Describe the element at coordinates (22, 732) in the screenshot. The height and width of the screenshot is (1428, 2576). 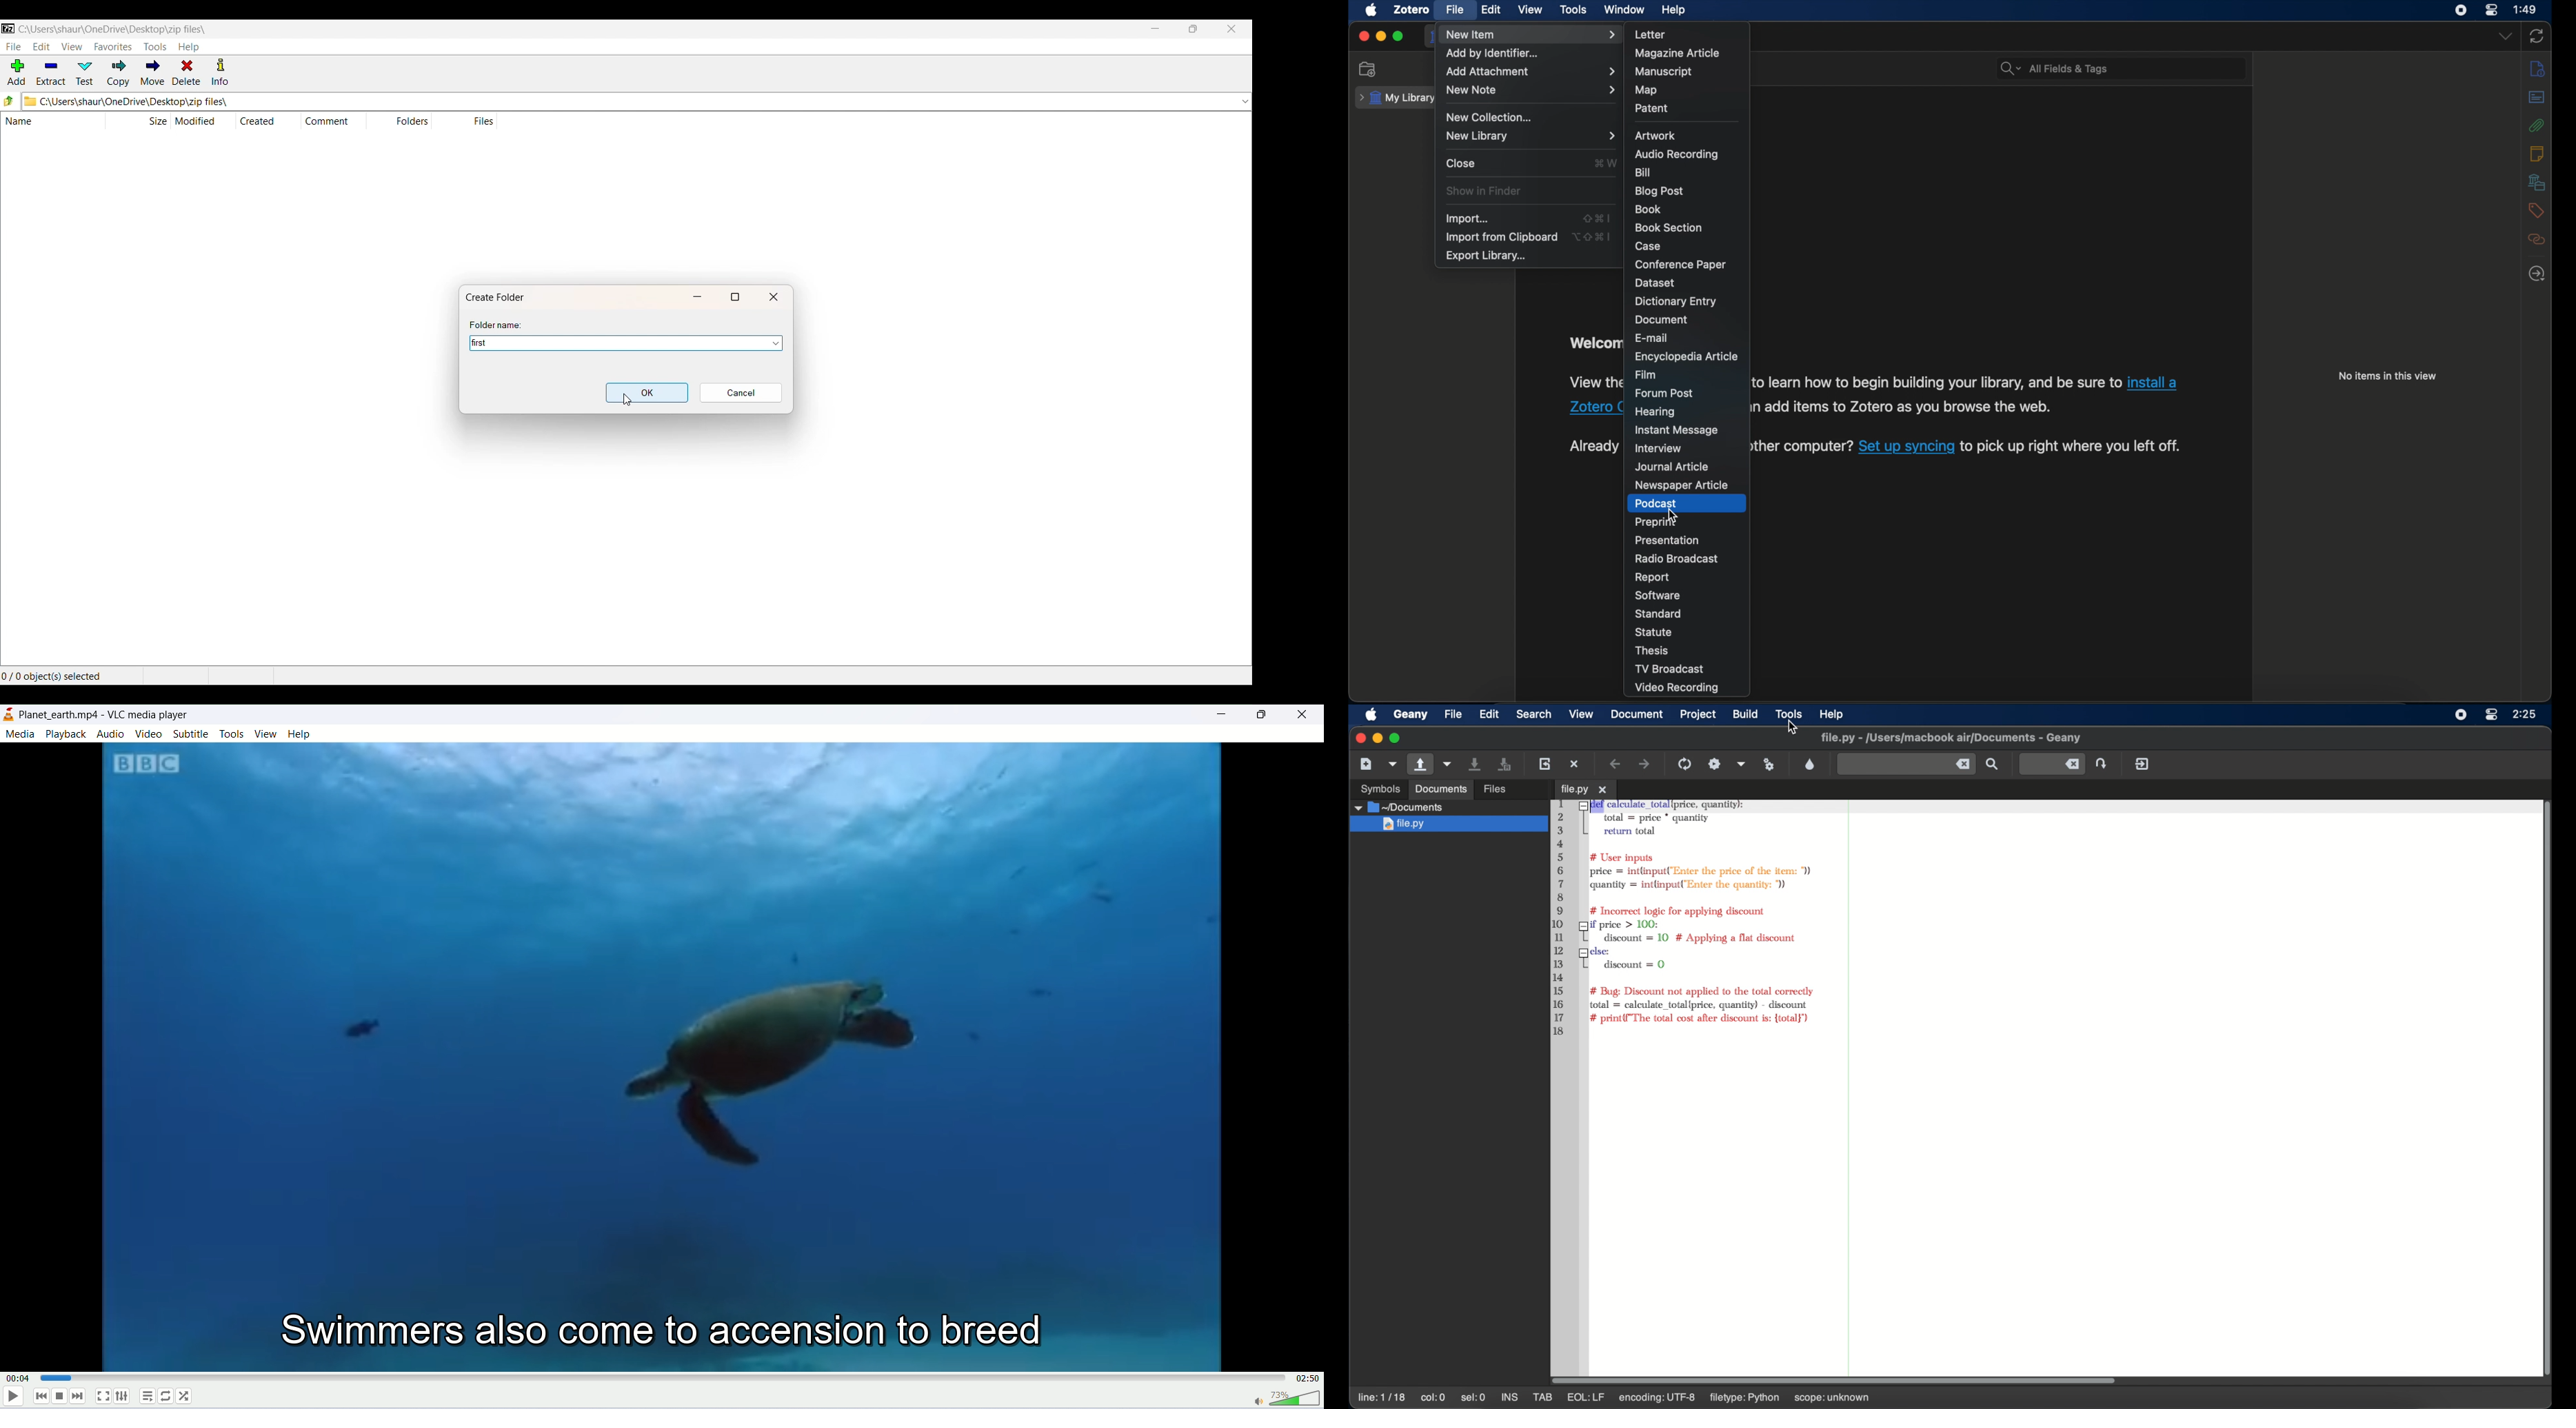
I see `media` at that location.